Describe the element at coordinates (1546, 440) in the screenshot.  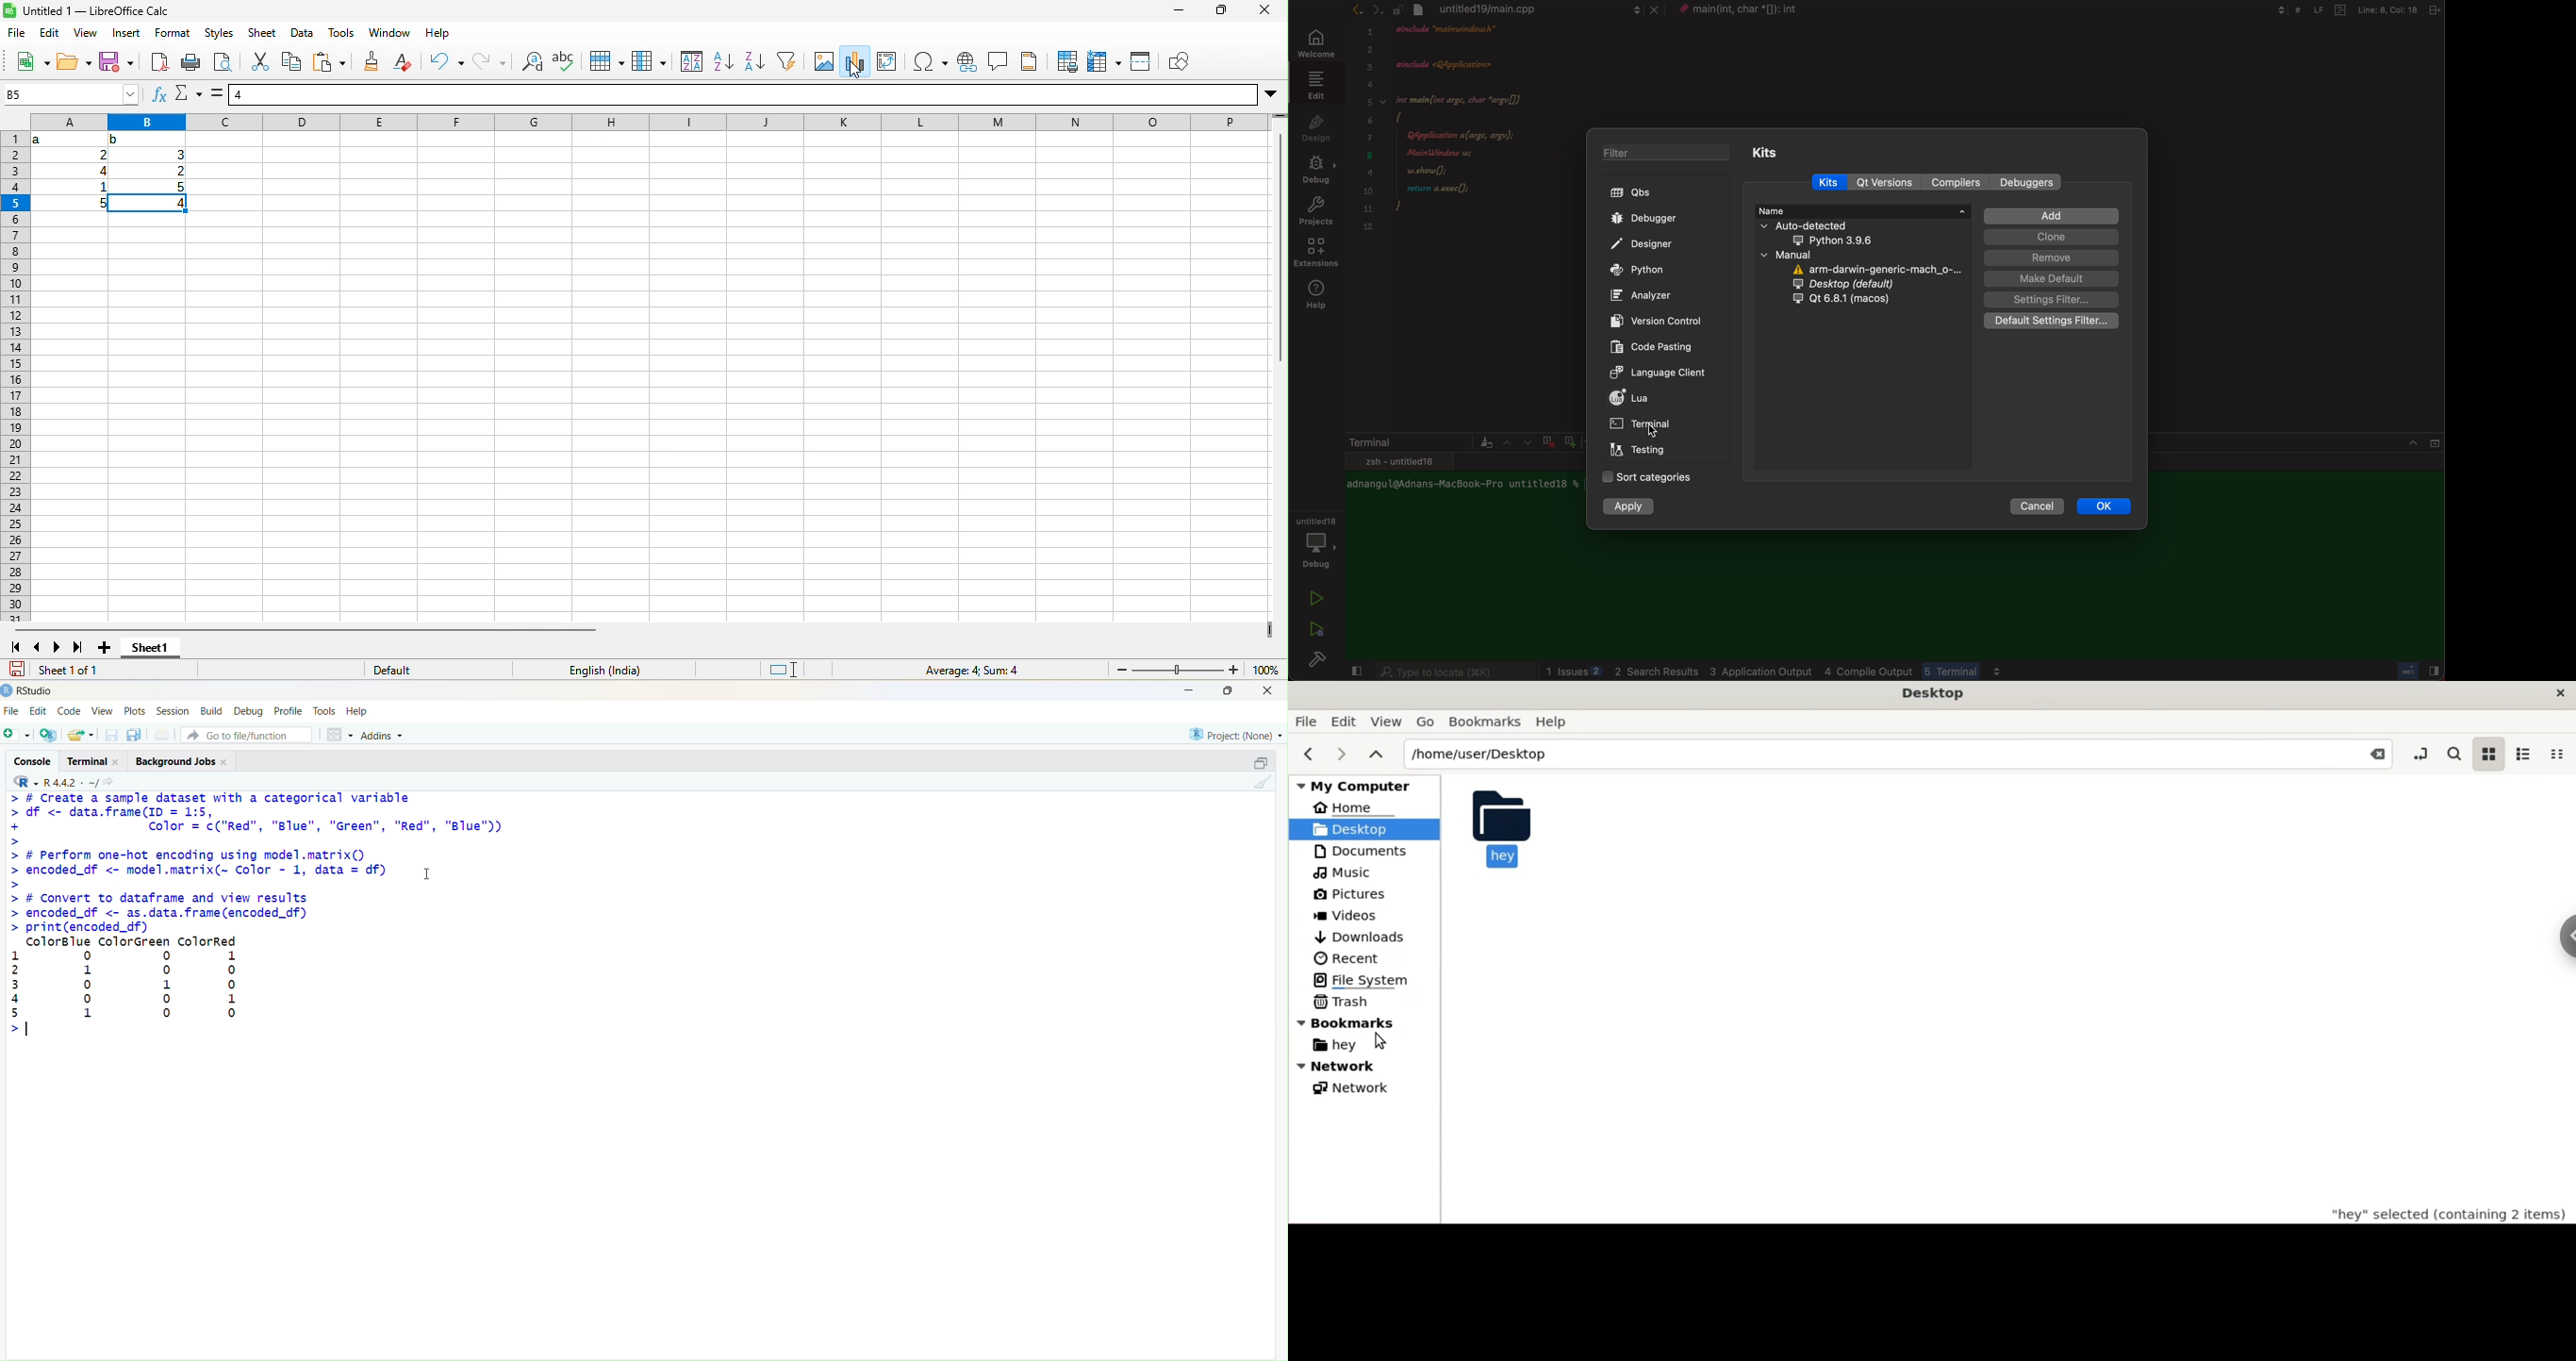
I see `cross` at that location.